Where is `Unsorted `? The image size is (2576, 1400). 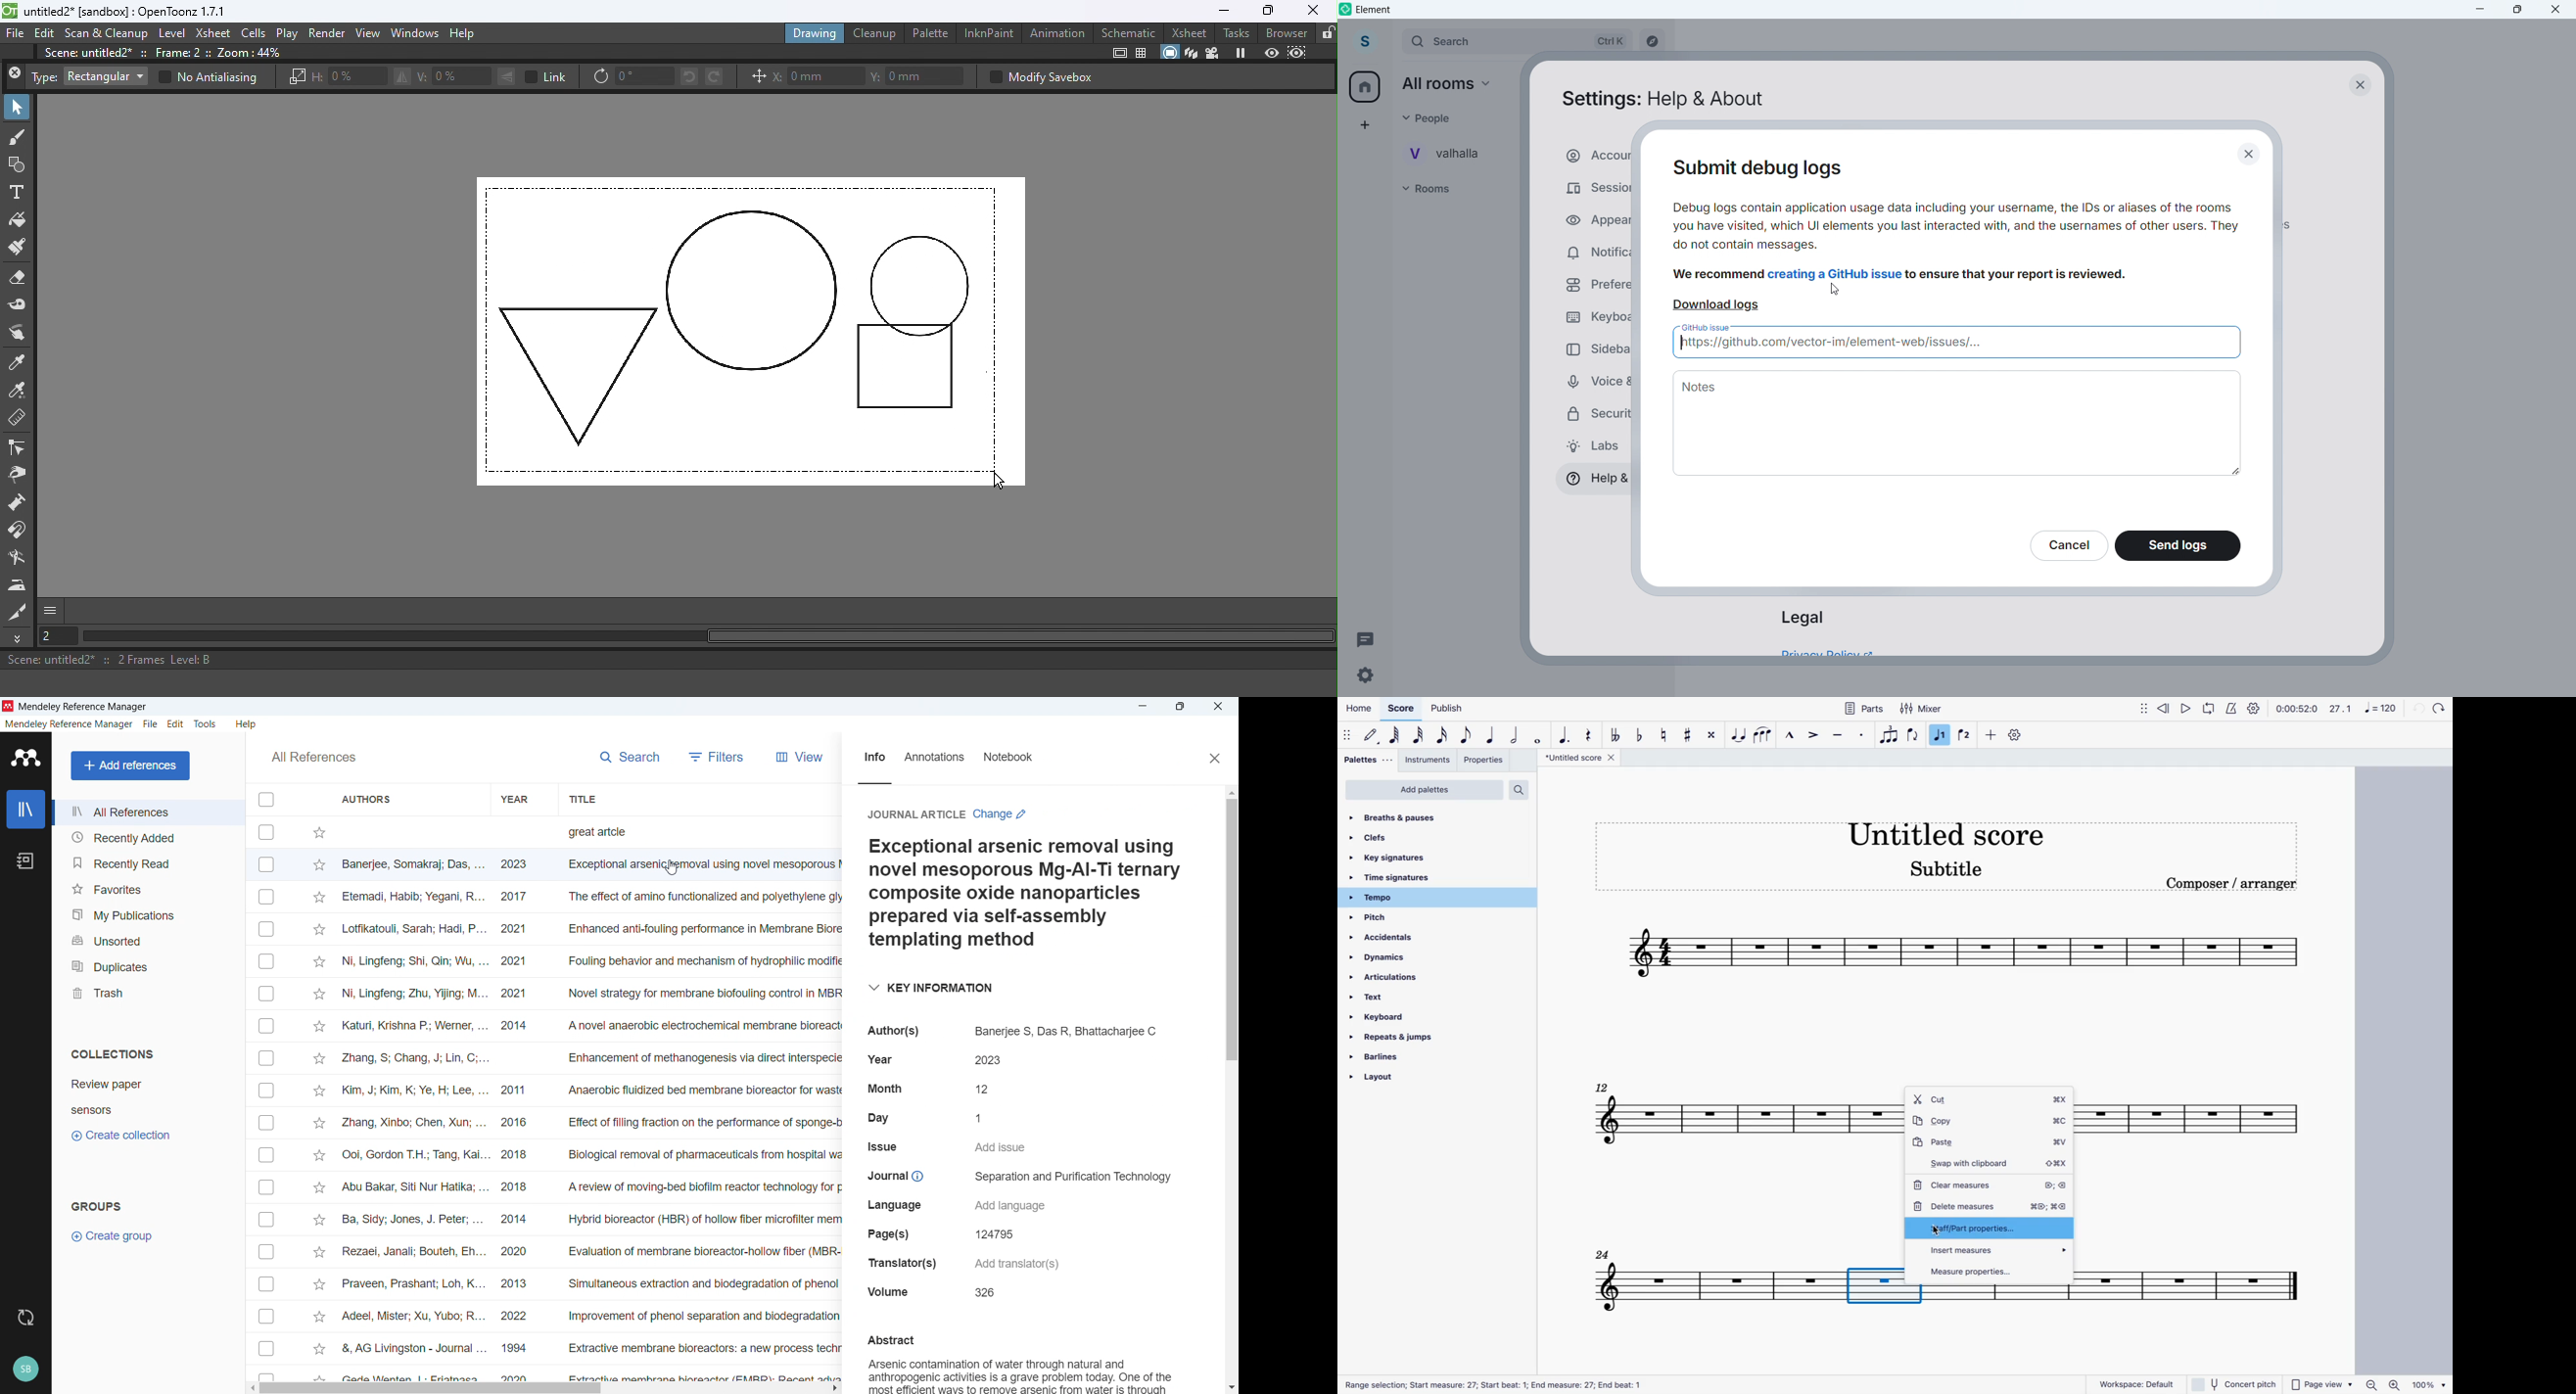 Unsorted  is located at coordinates (148, 940).